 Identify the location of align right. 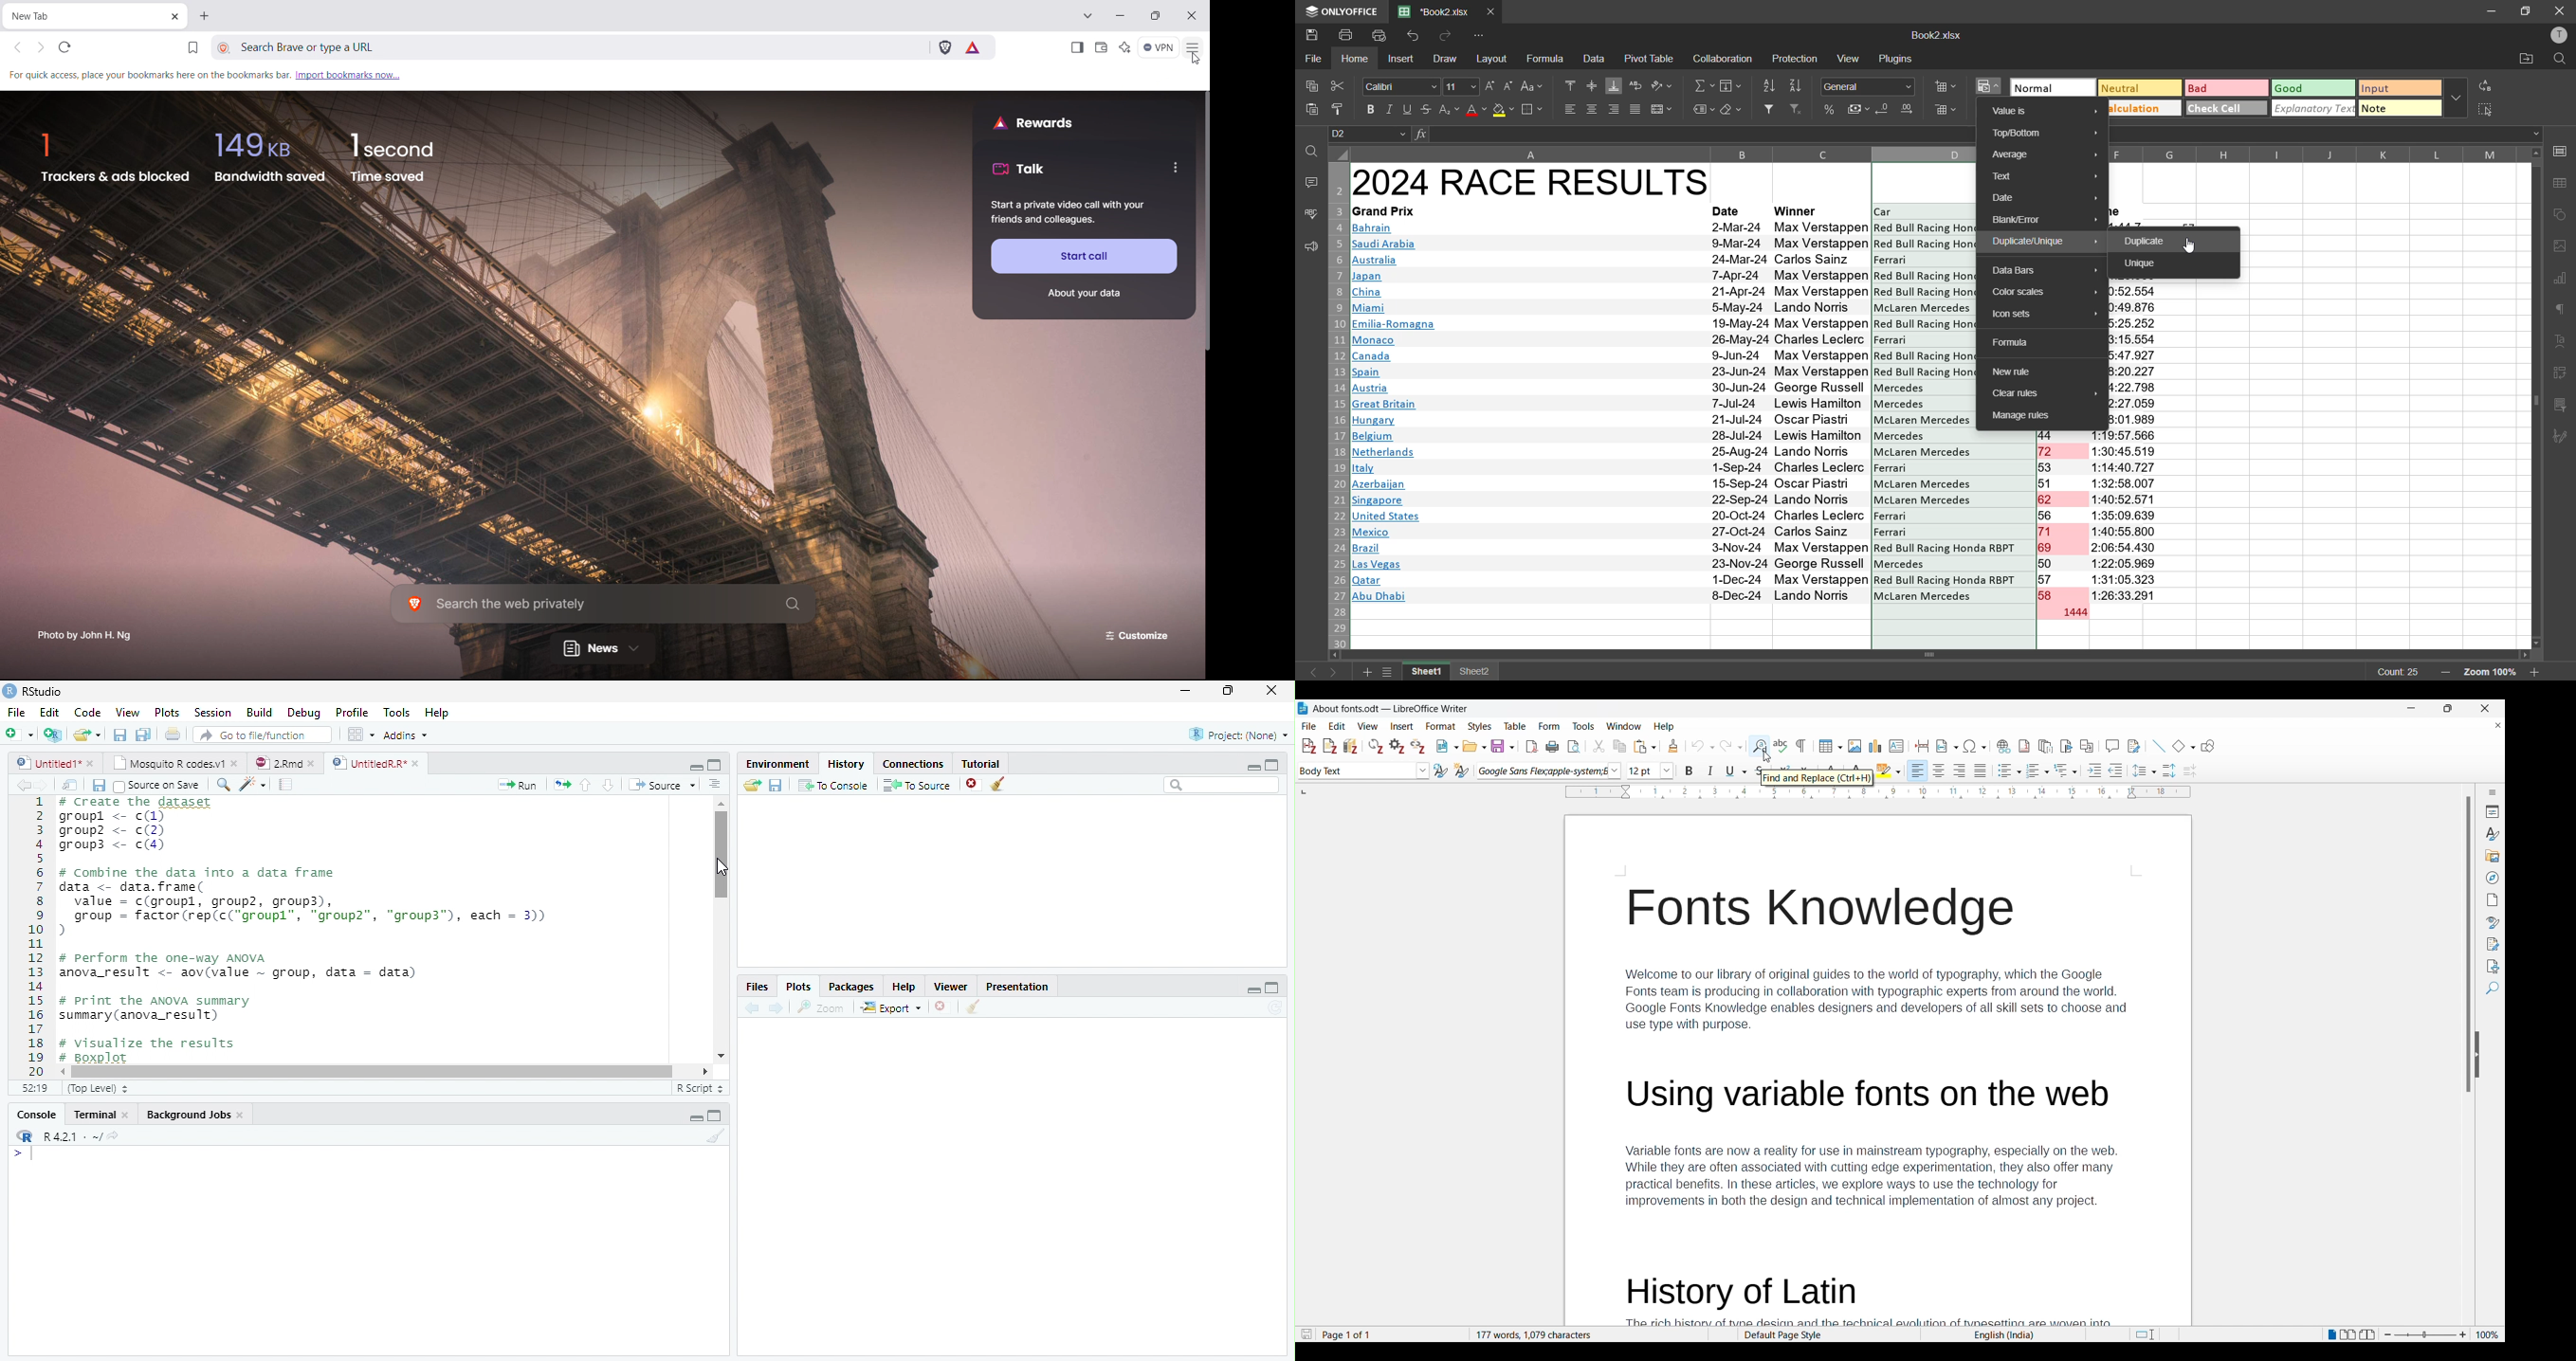
(1617, 109).